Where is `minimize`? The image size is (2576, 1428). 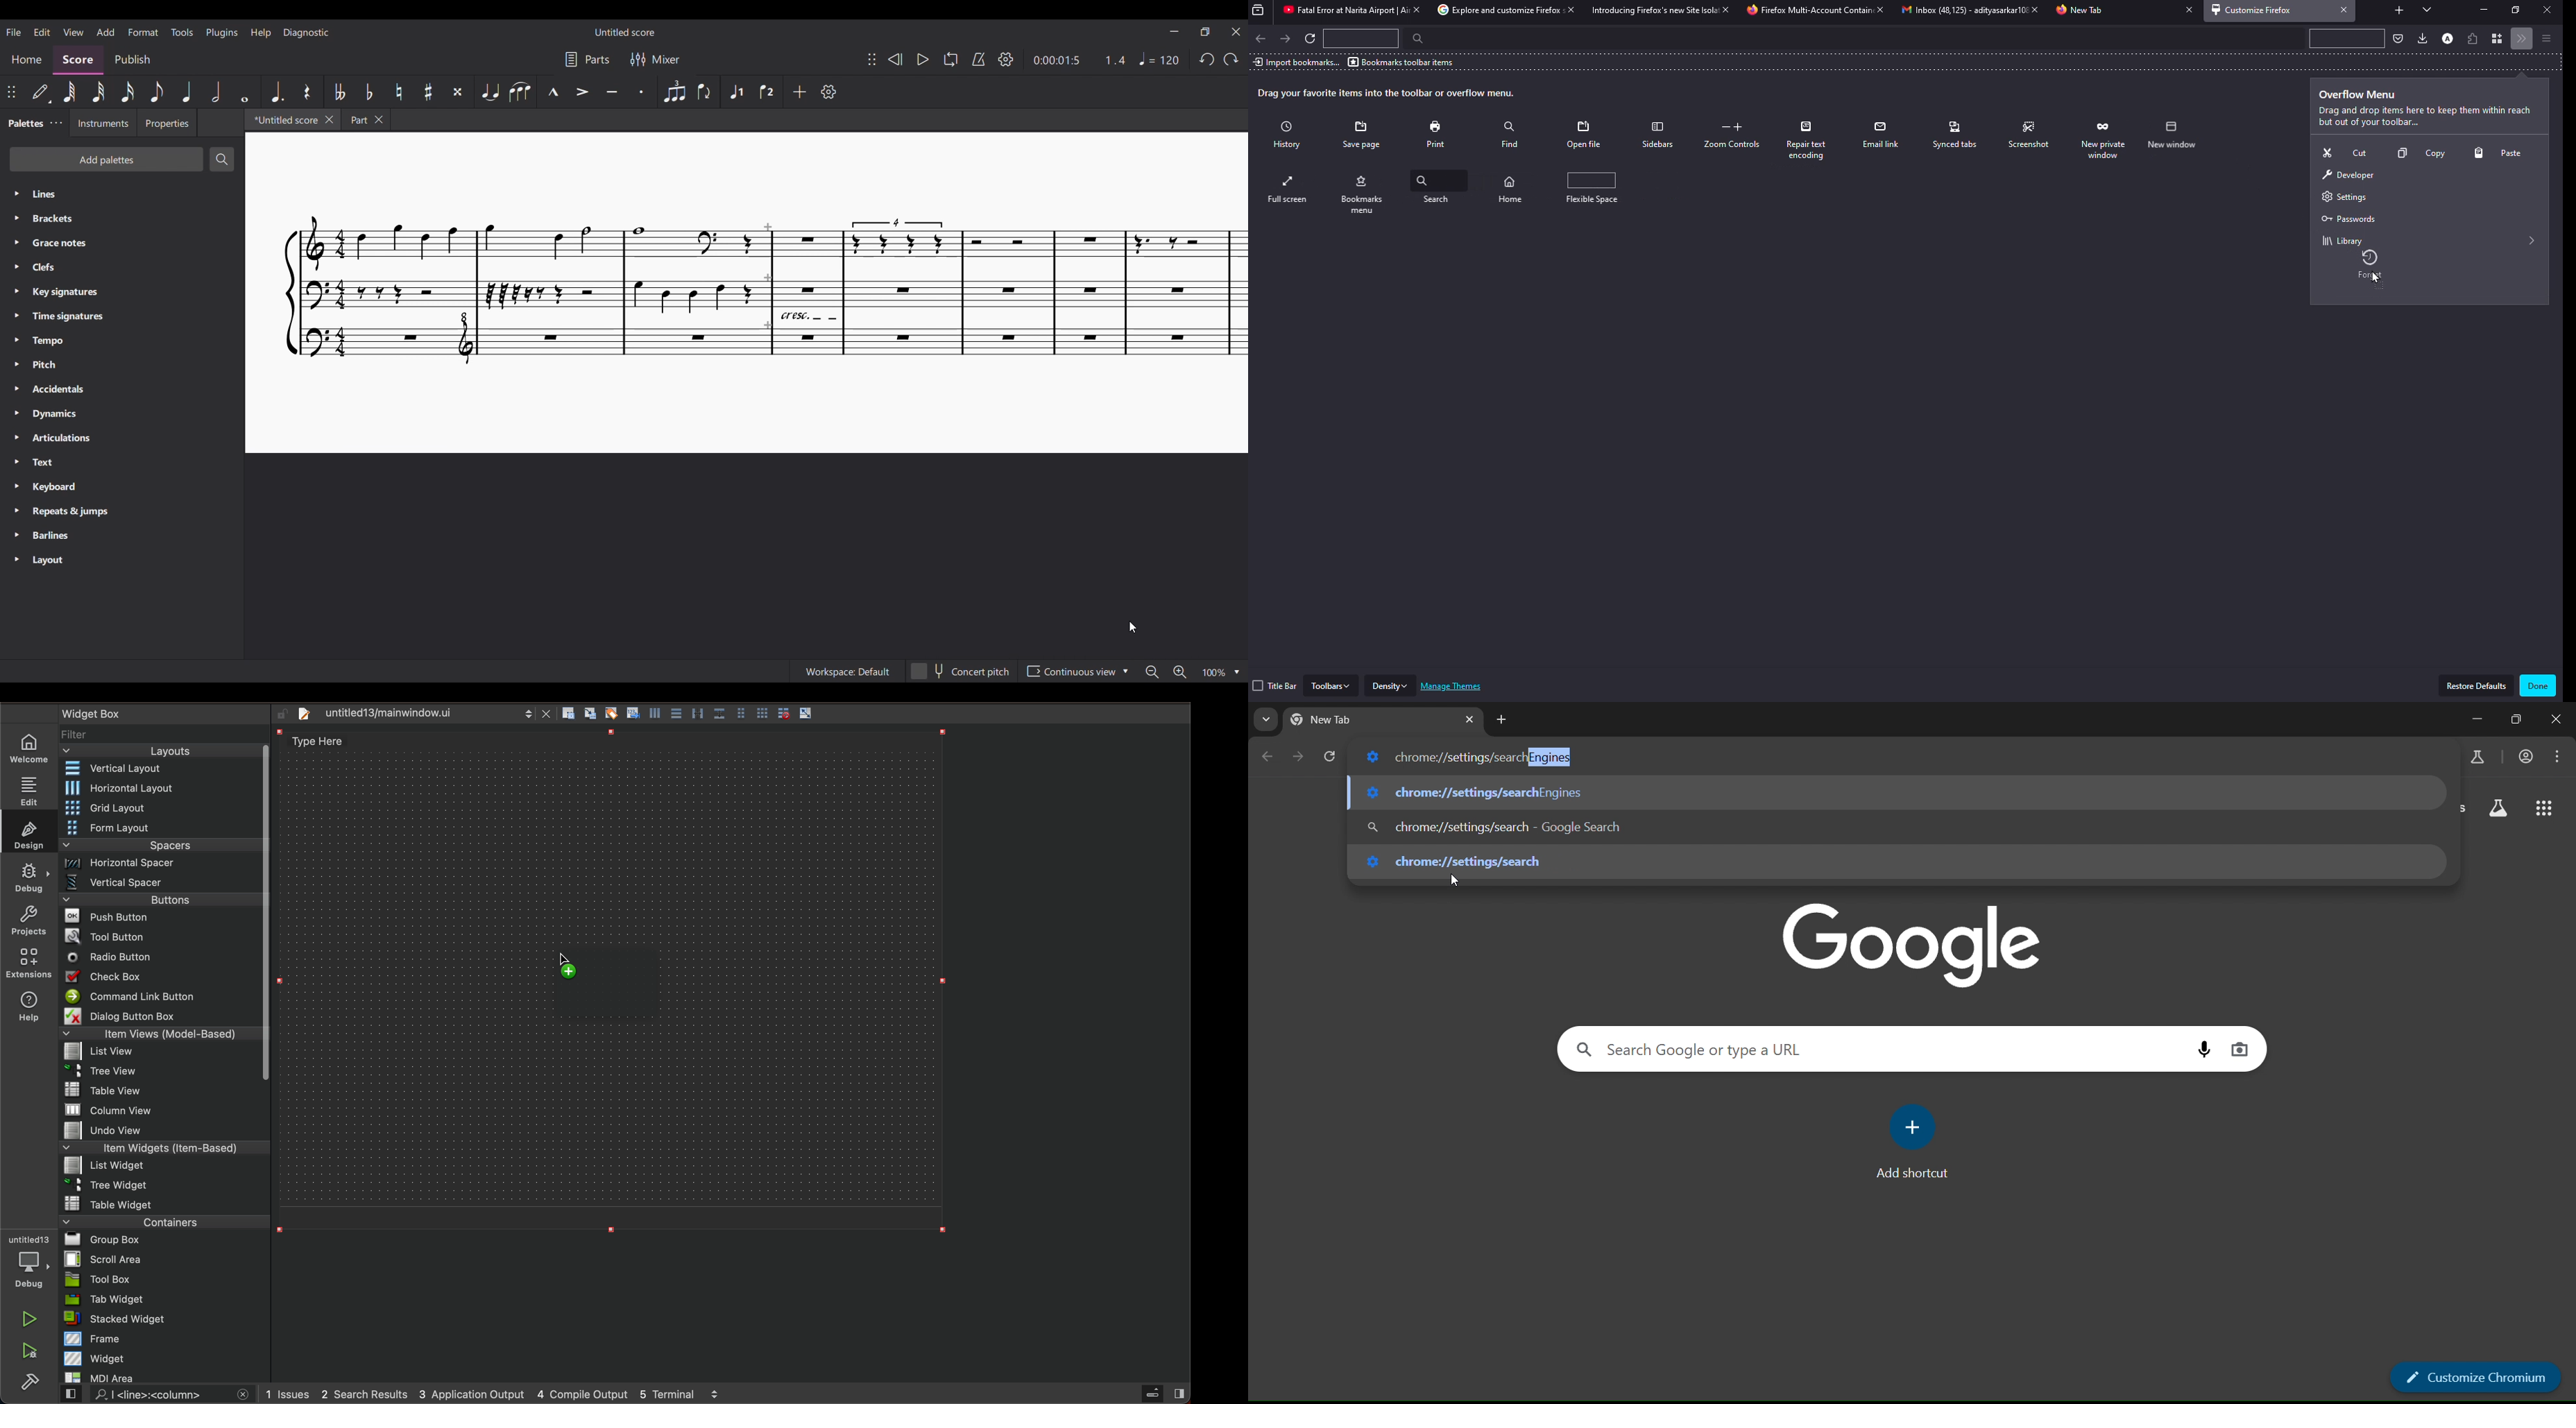 minimize is located at coordinates (2480, 10).